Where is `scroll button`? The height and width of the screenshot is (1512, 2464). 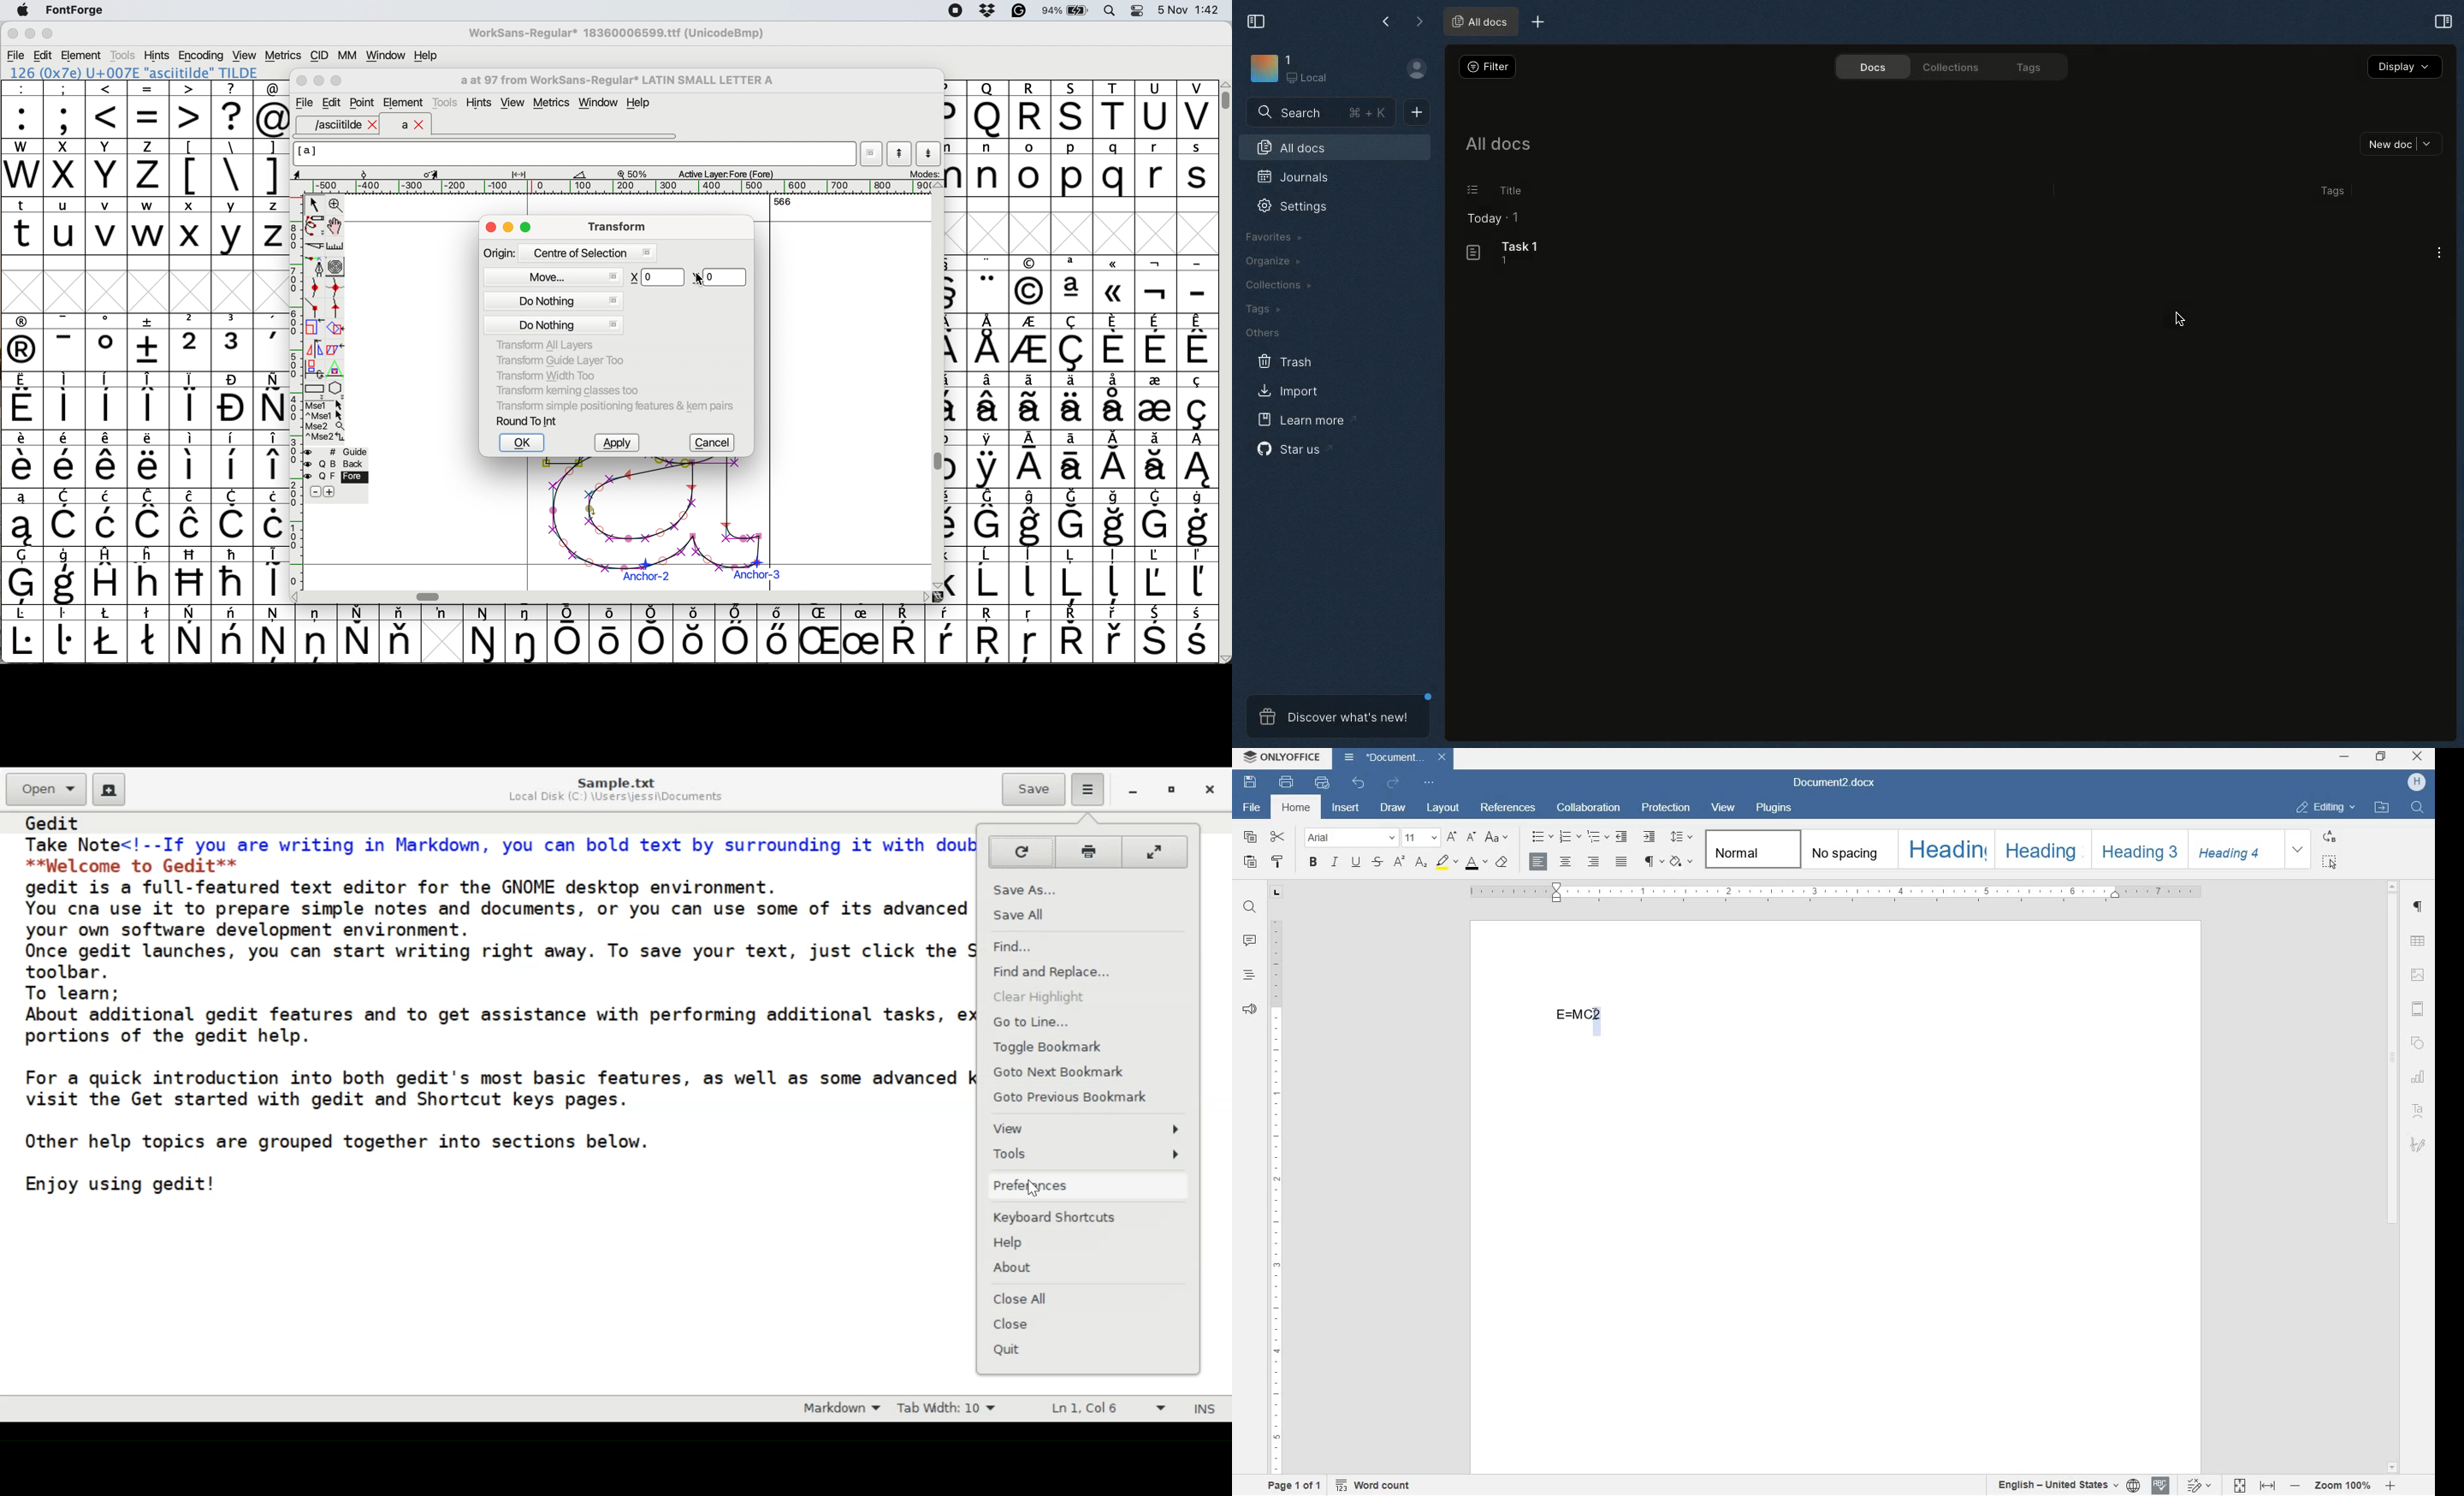
scroll button is located at coordinates (938, 186).